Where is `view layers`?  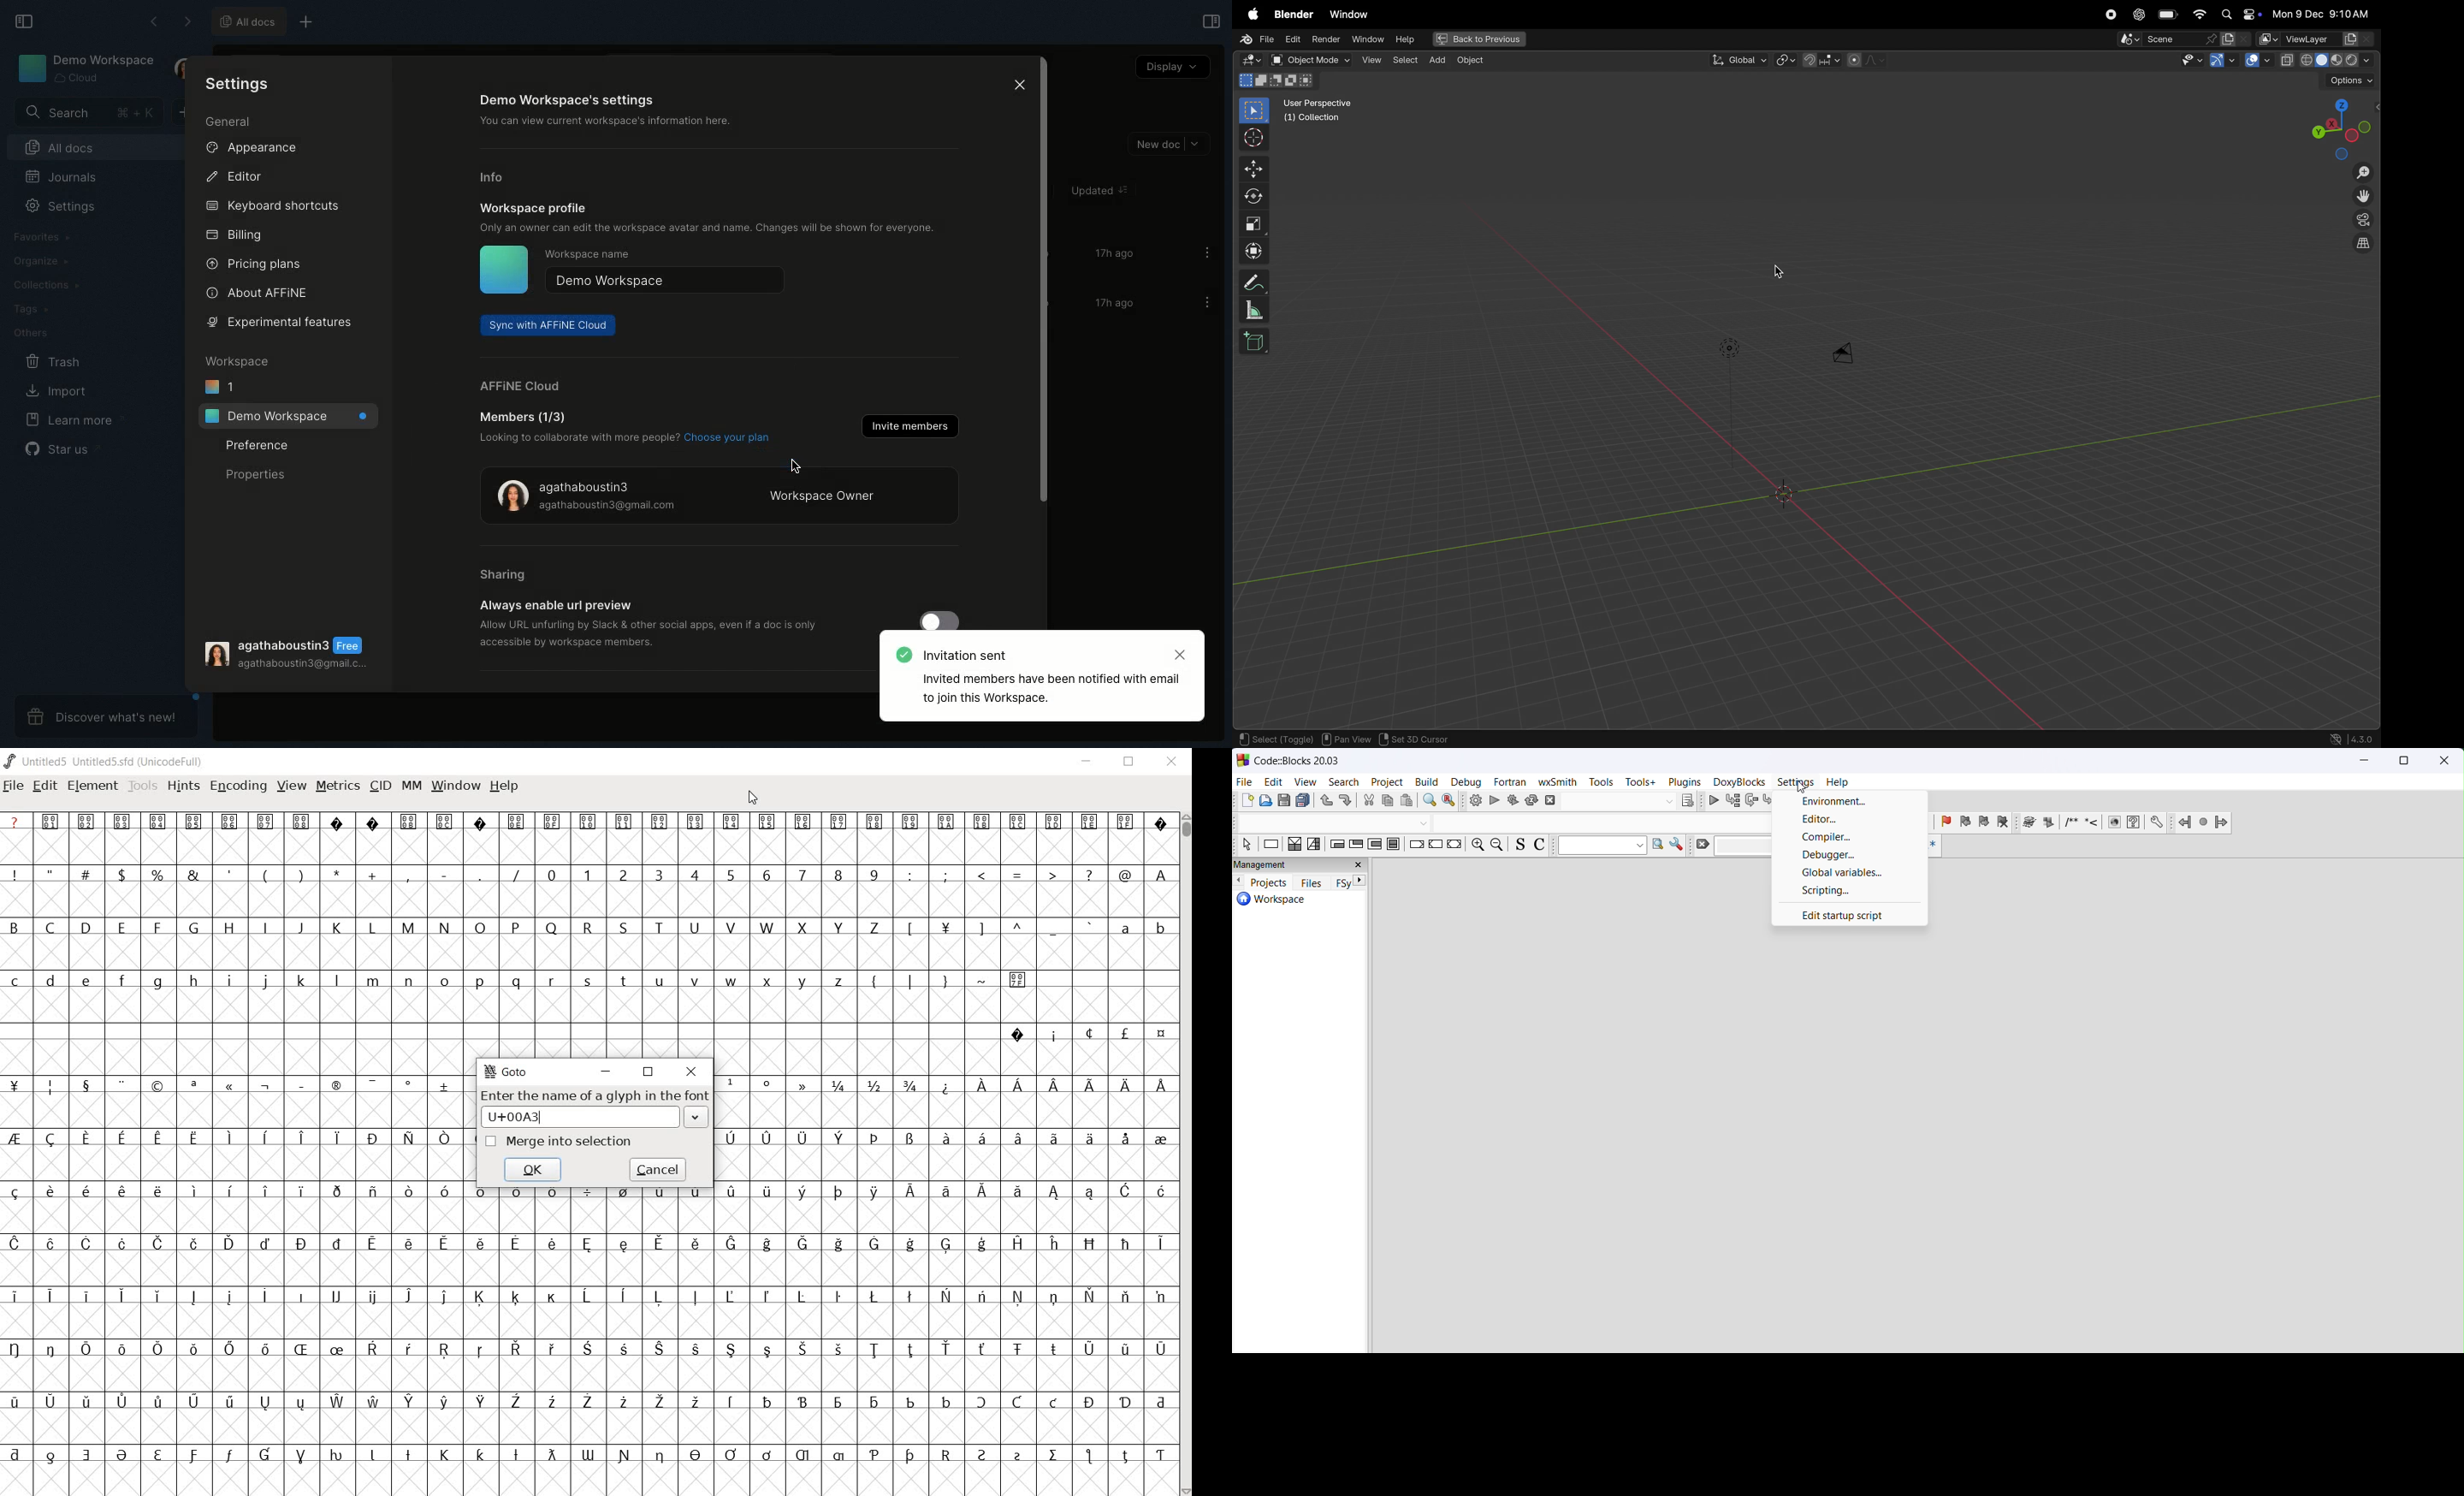
view layers is located at coordinates (2329, 39).